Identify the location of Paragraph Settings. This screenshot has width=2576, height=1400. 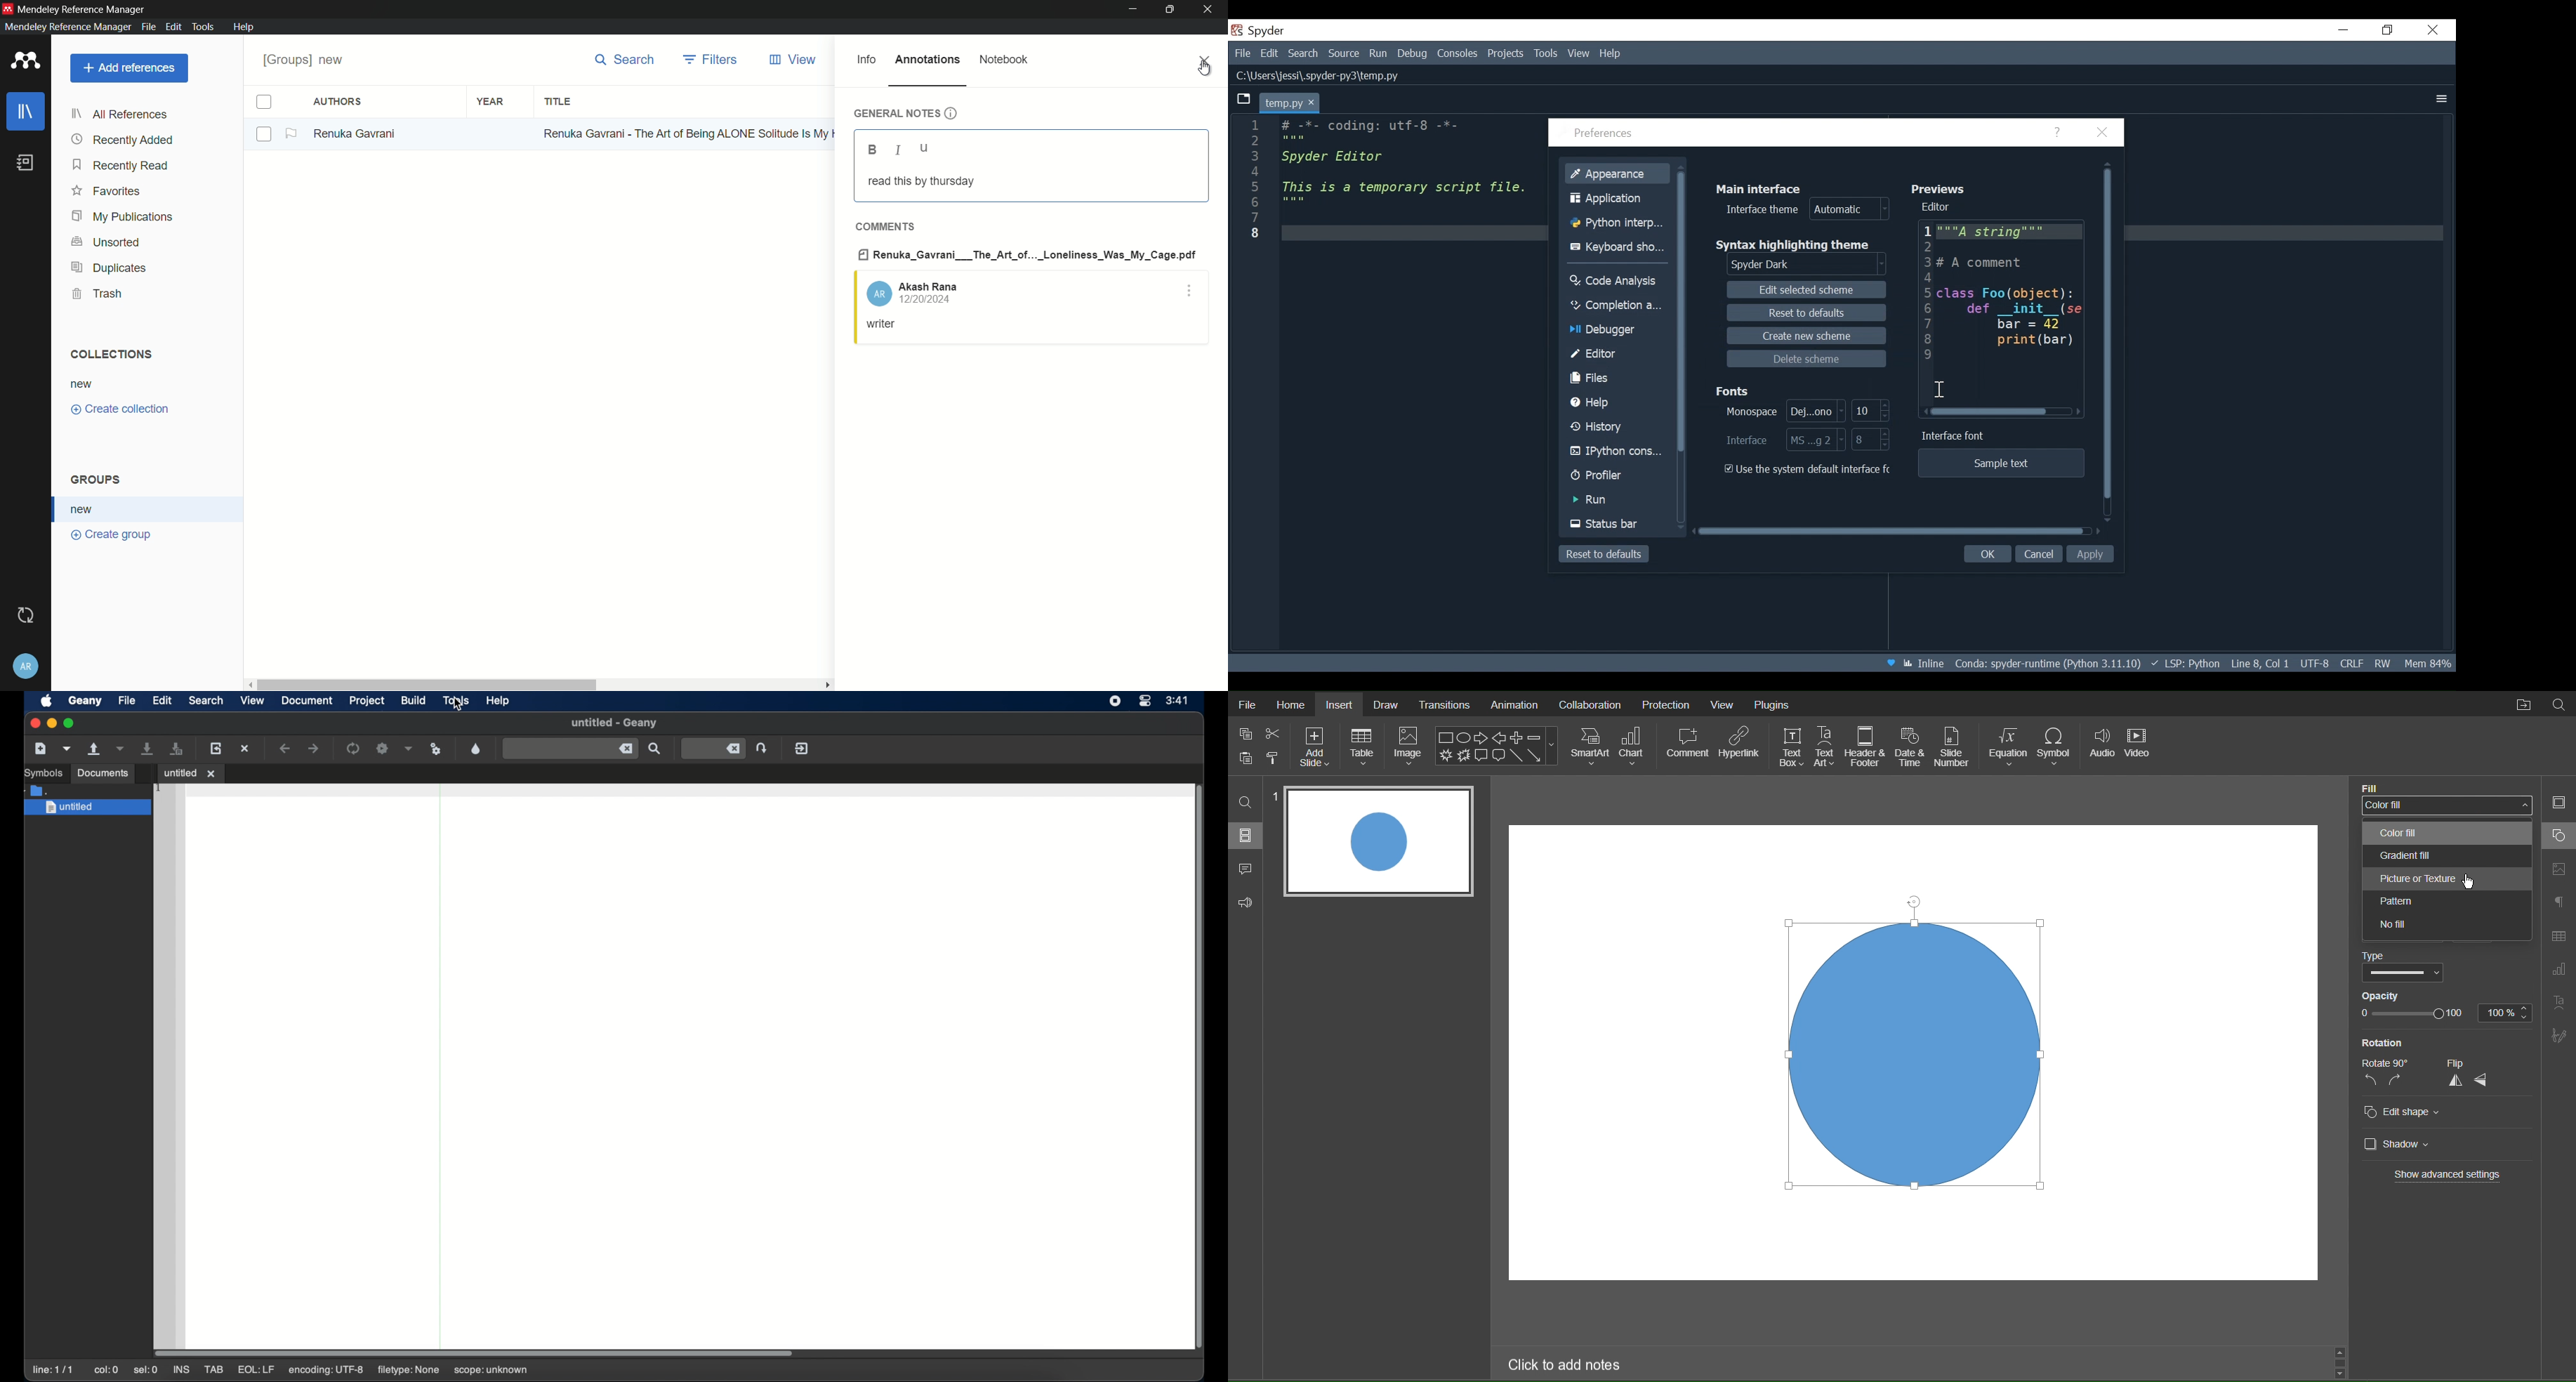
(2558, 903).